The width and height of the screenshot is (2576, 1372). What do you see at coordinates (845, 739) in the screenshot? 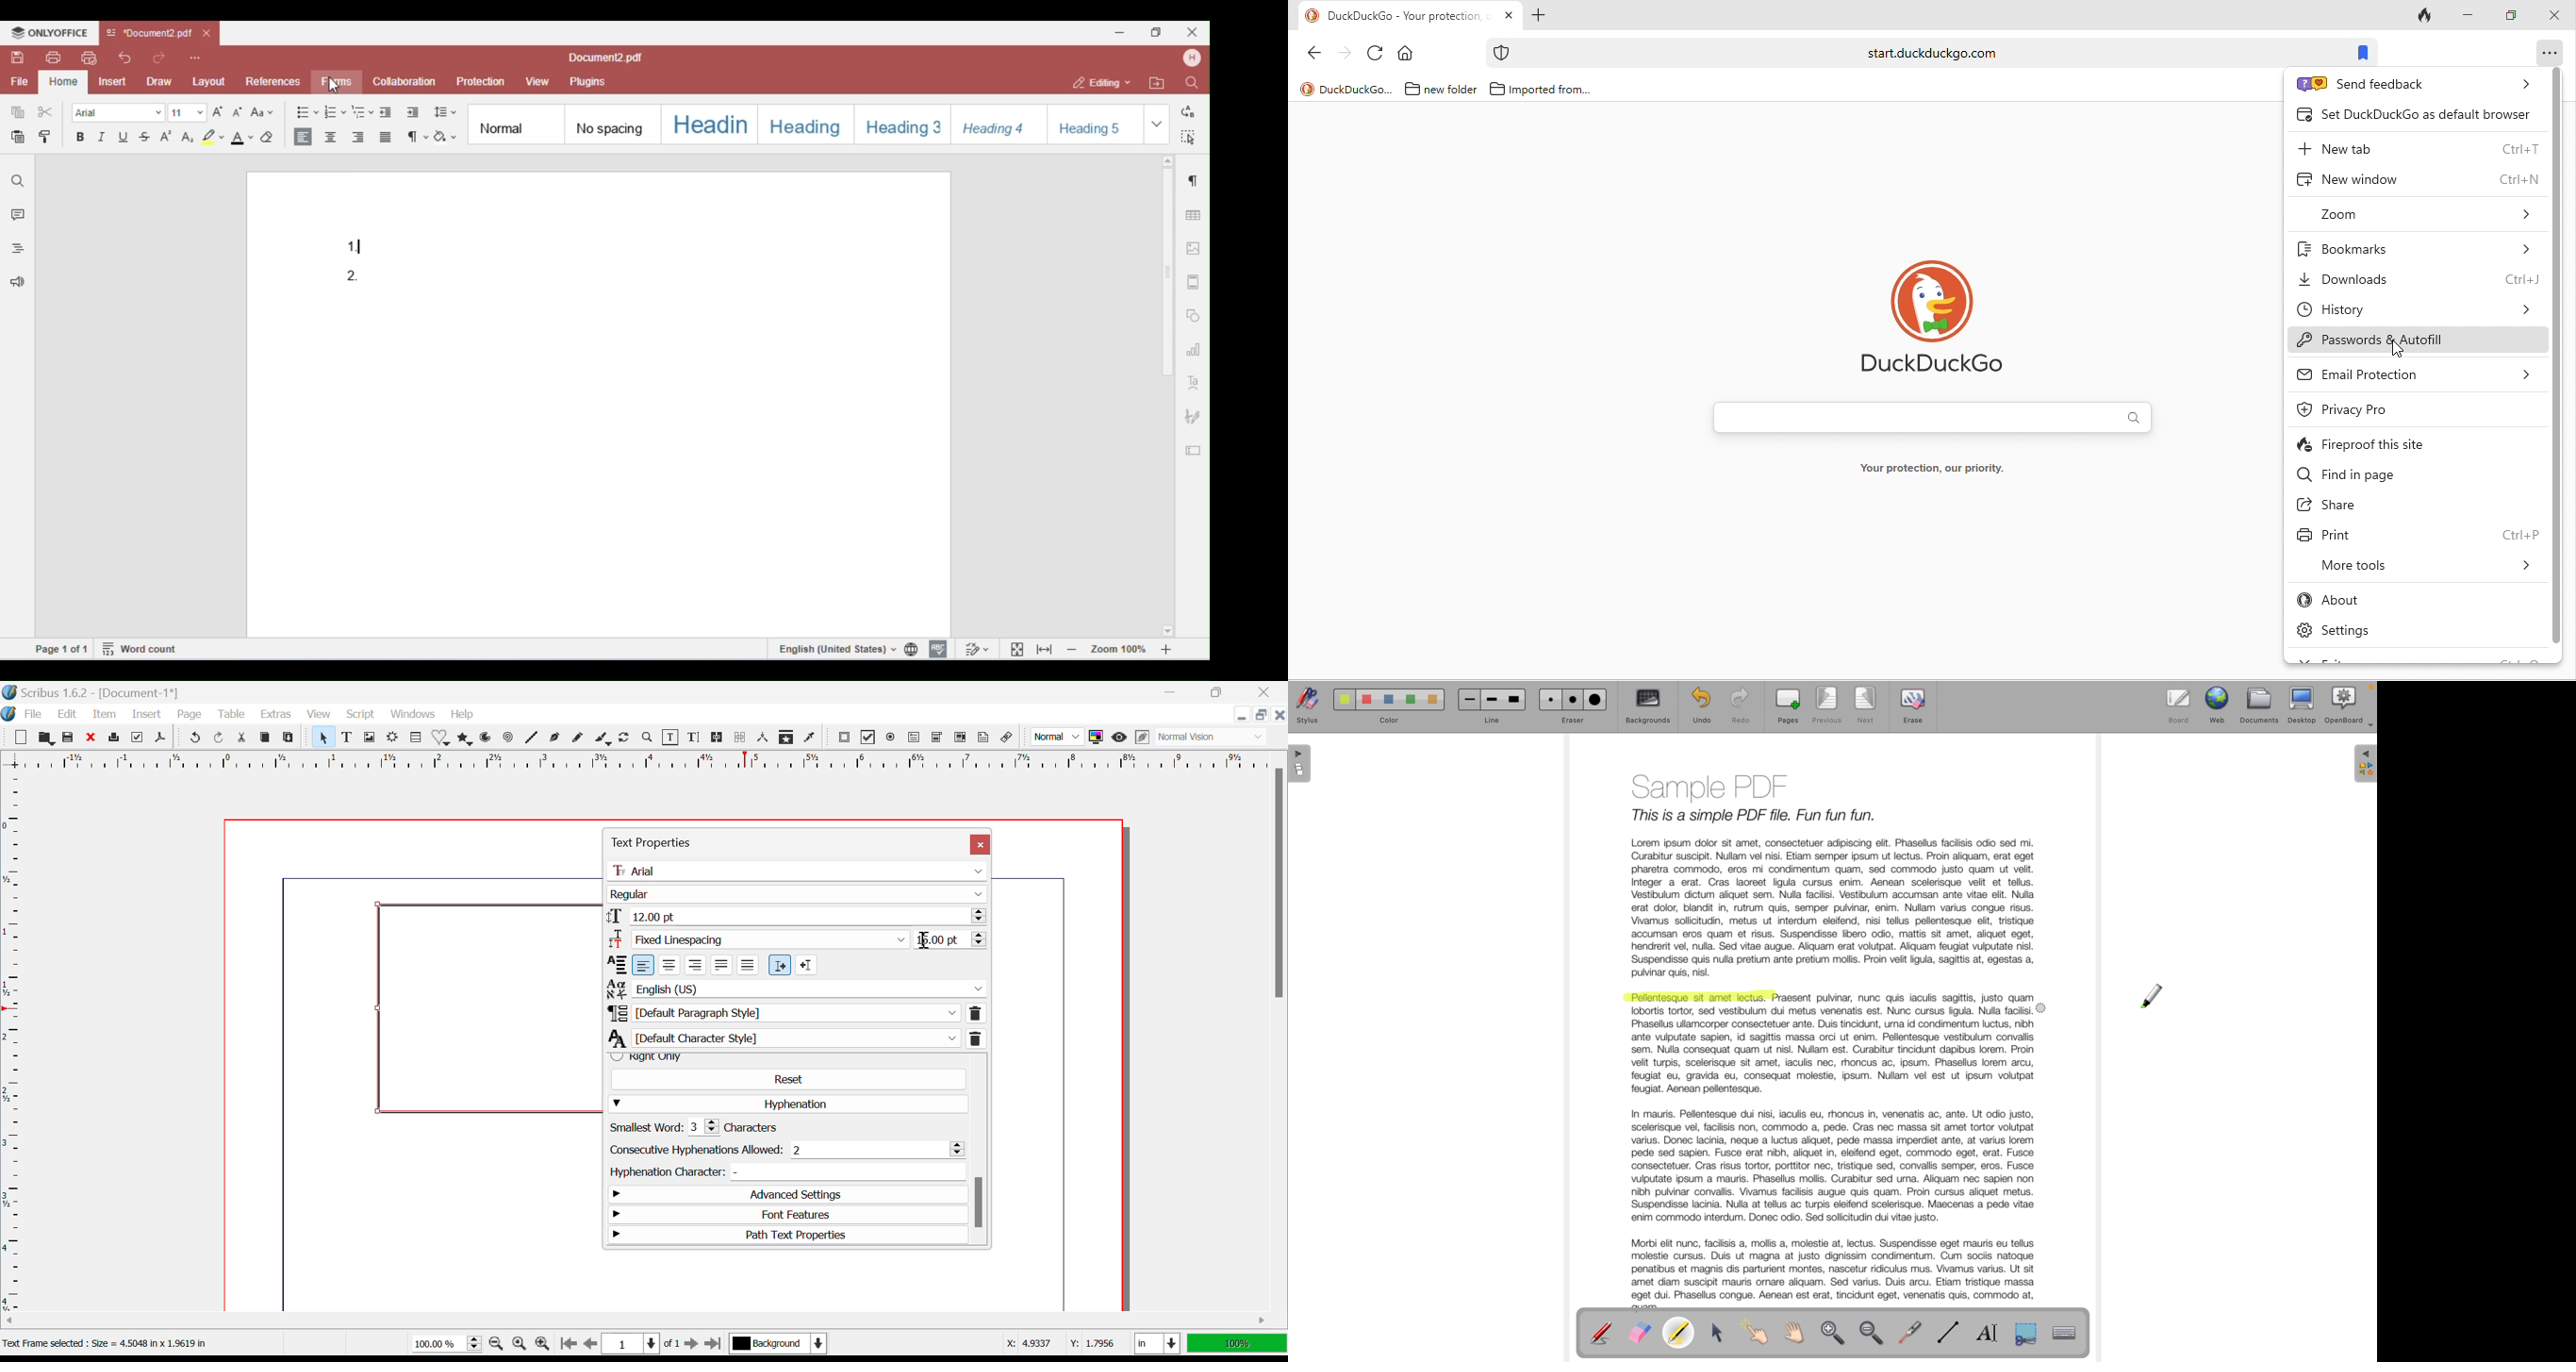
I see `Pdf Push button` at bounding box center [845, 739].